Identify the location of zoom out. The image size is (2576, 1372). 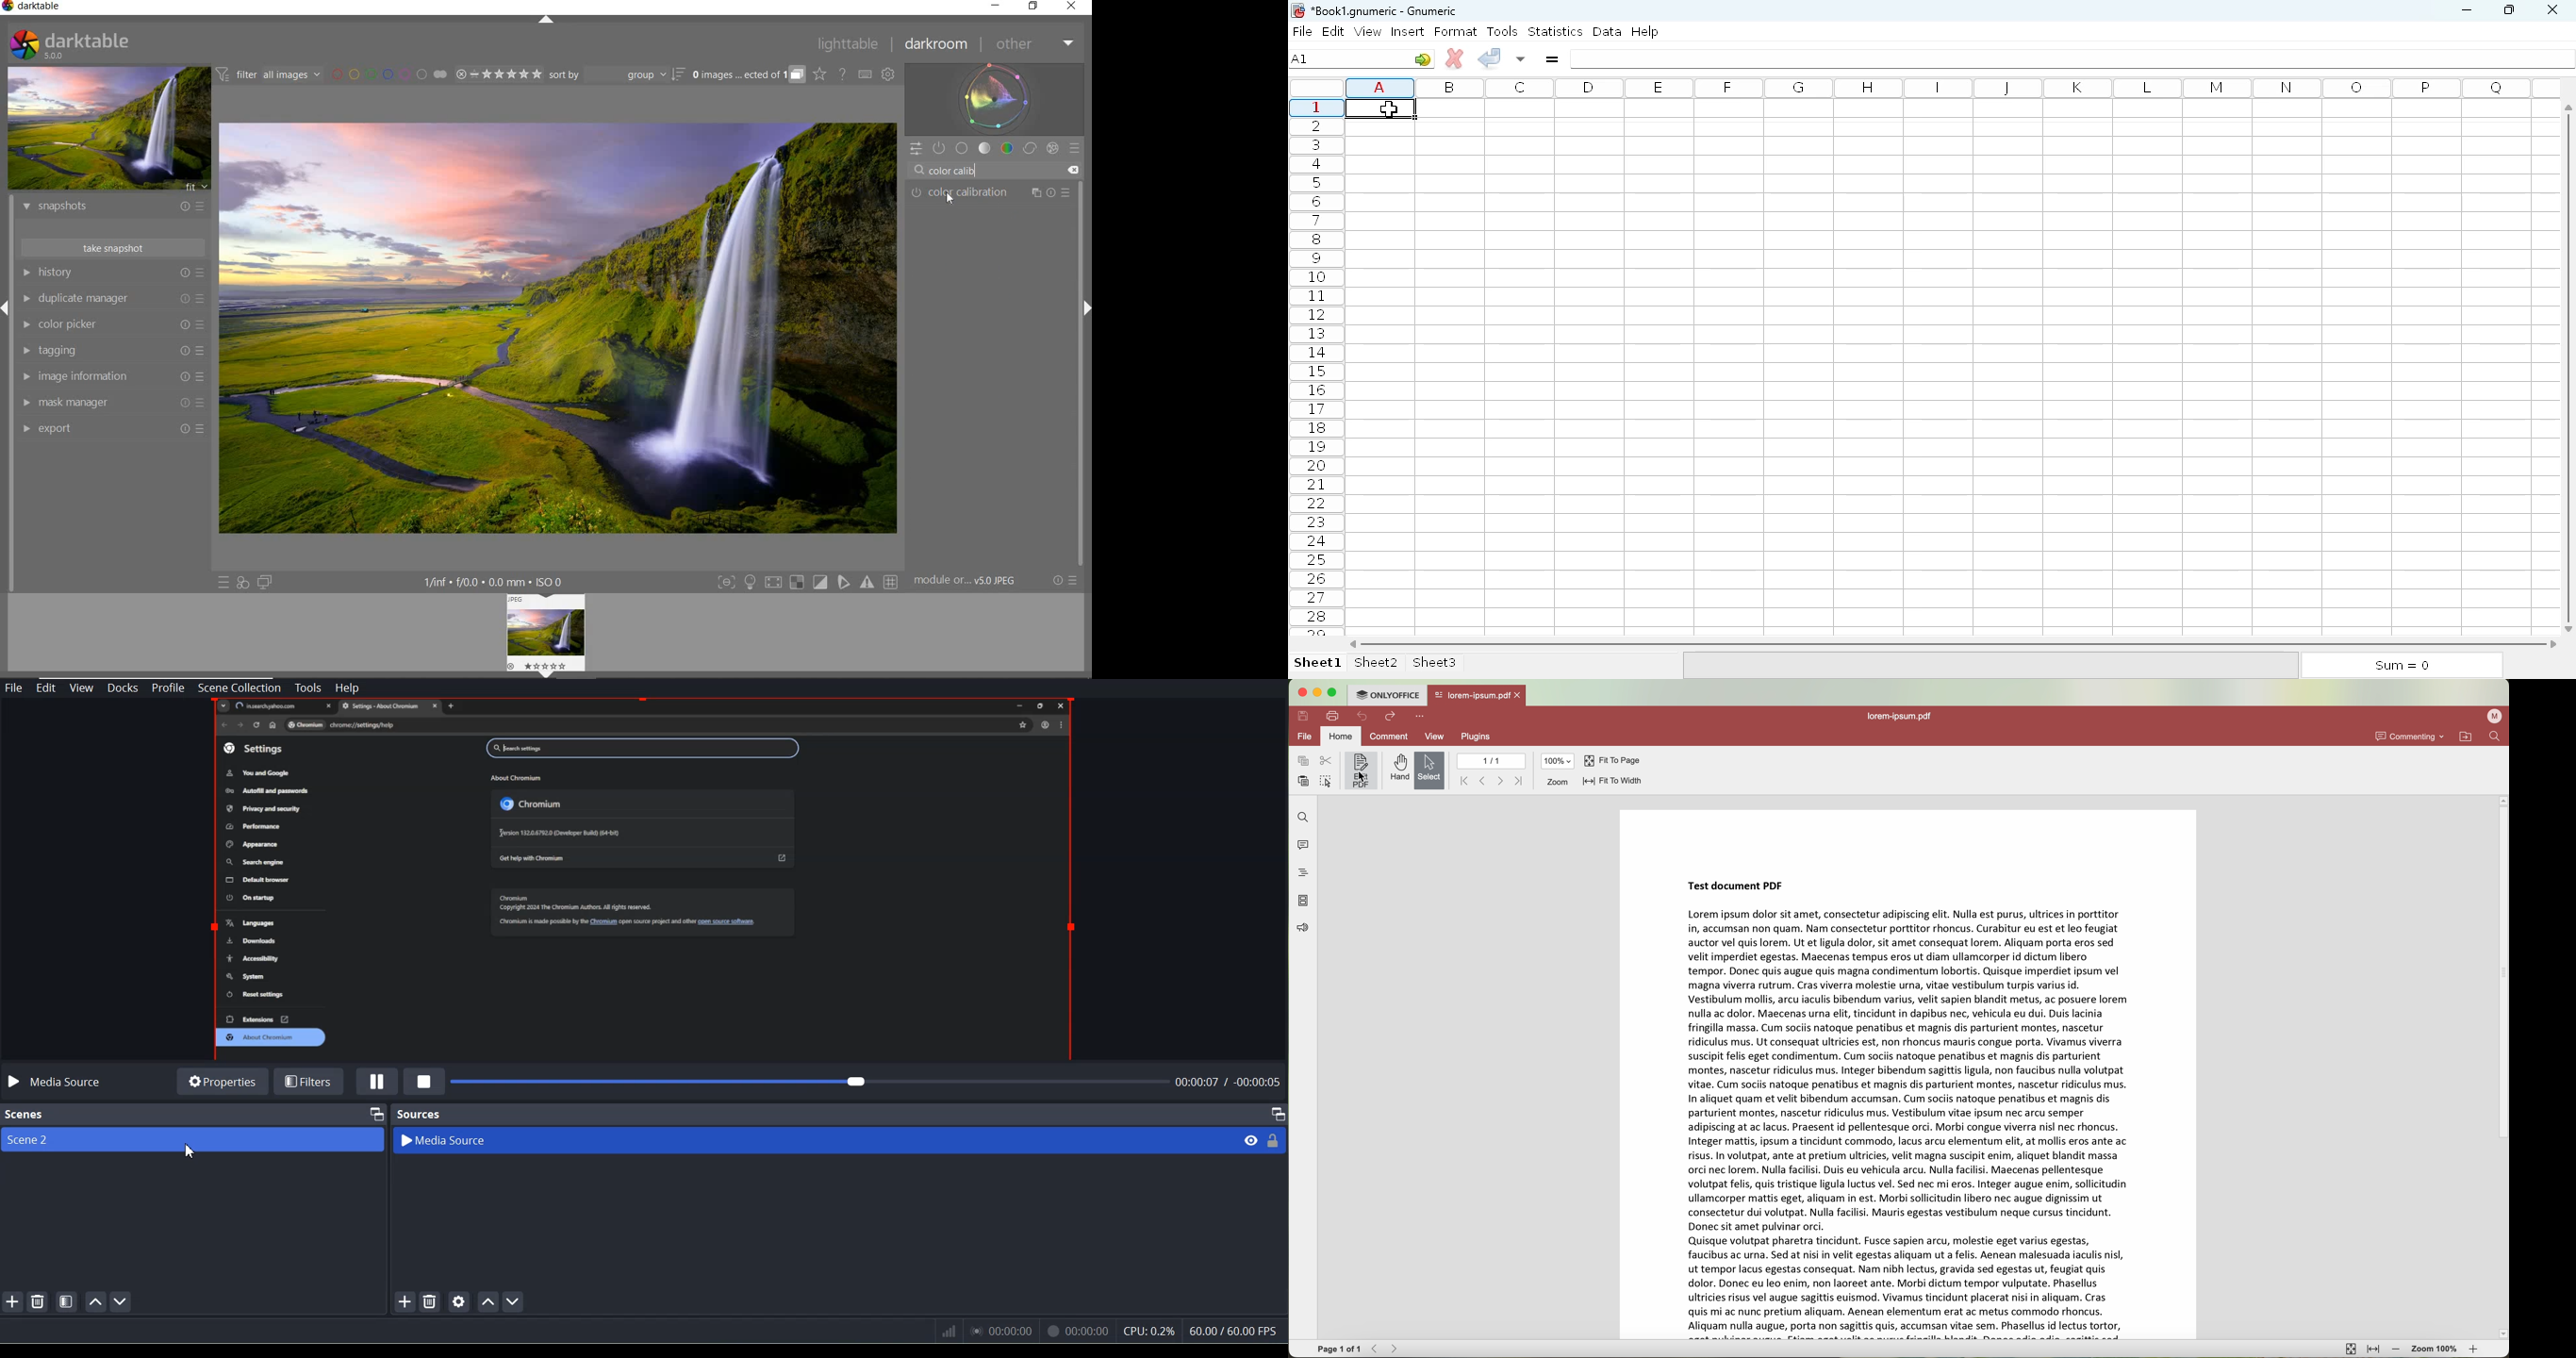
(2398, 1351).